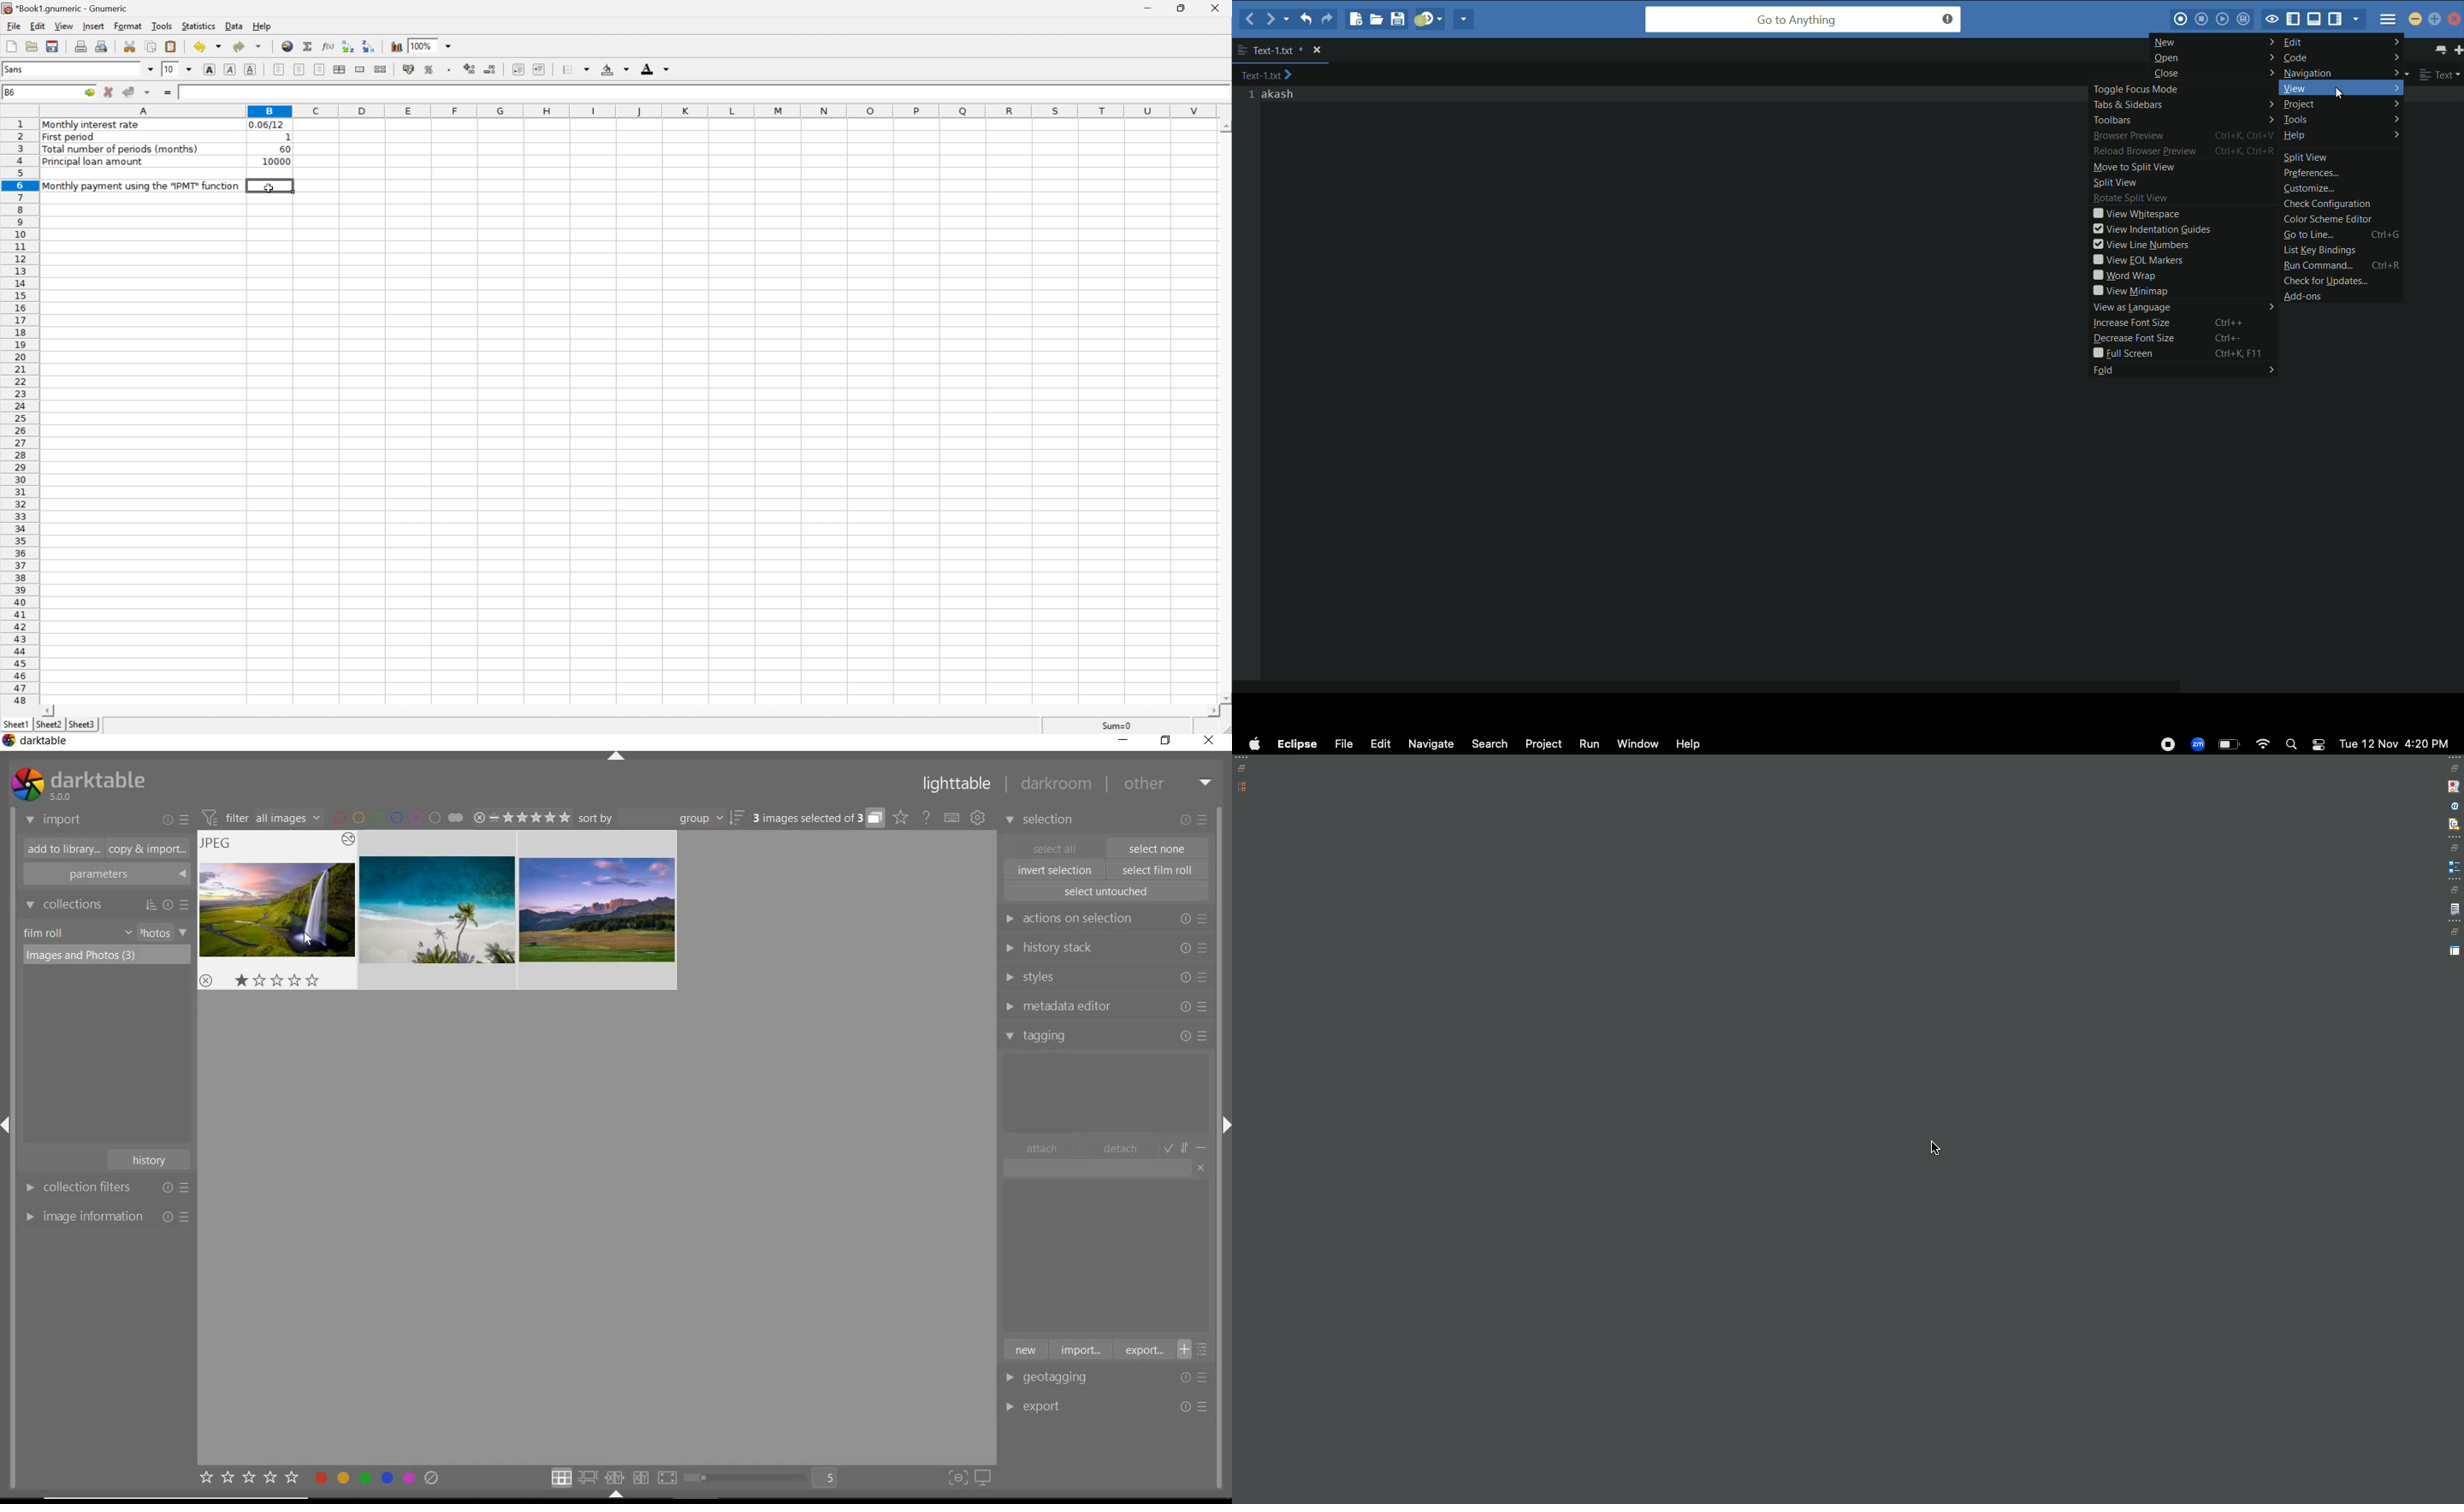  I want to click on show/hide left panel, so click(2294, 20).